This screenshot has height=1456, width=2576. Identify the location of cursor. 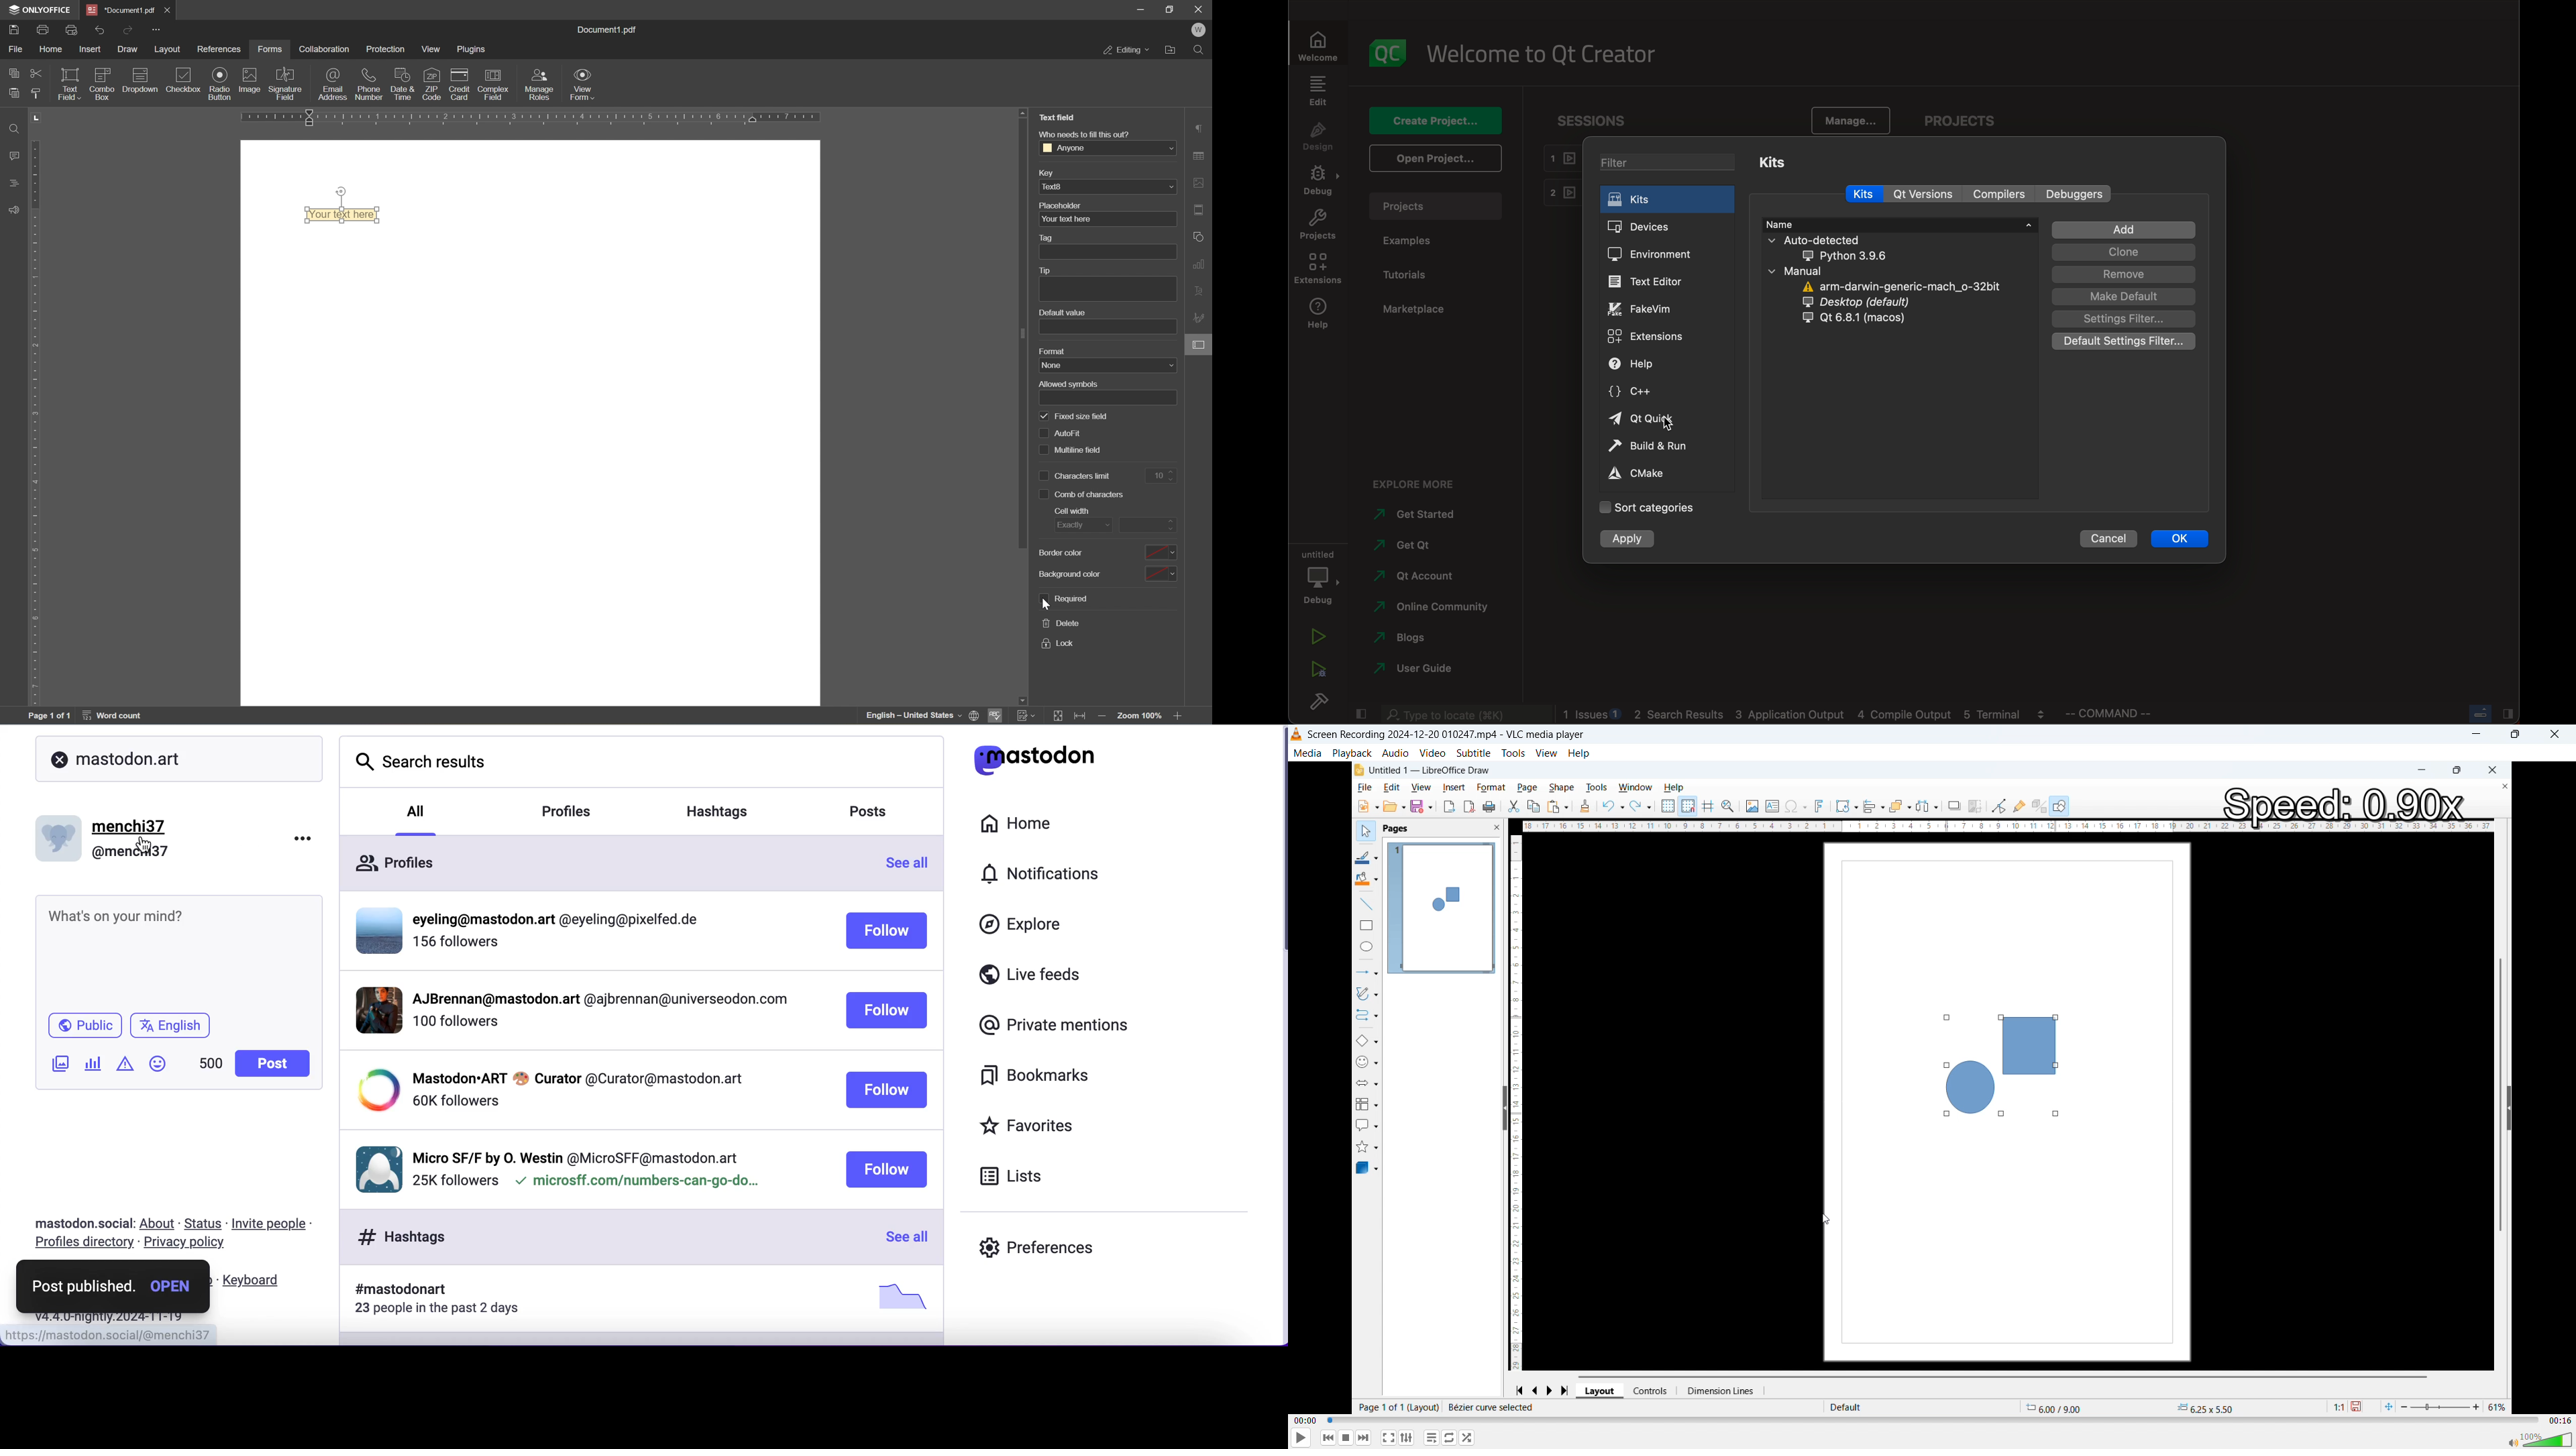
(1670, 421).